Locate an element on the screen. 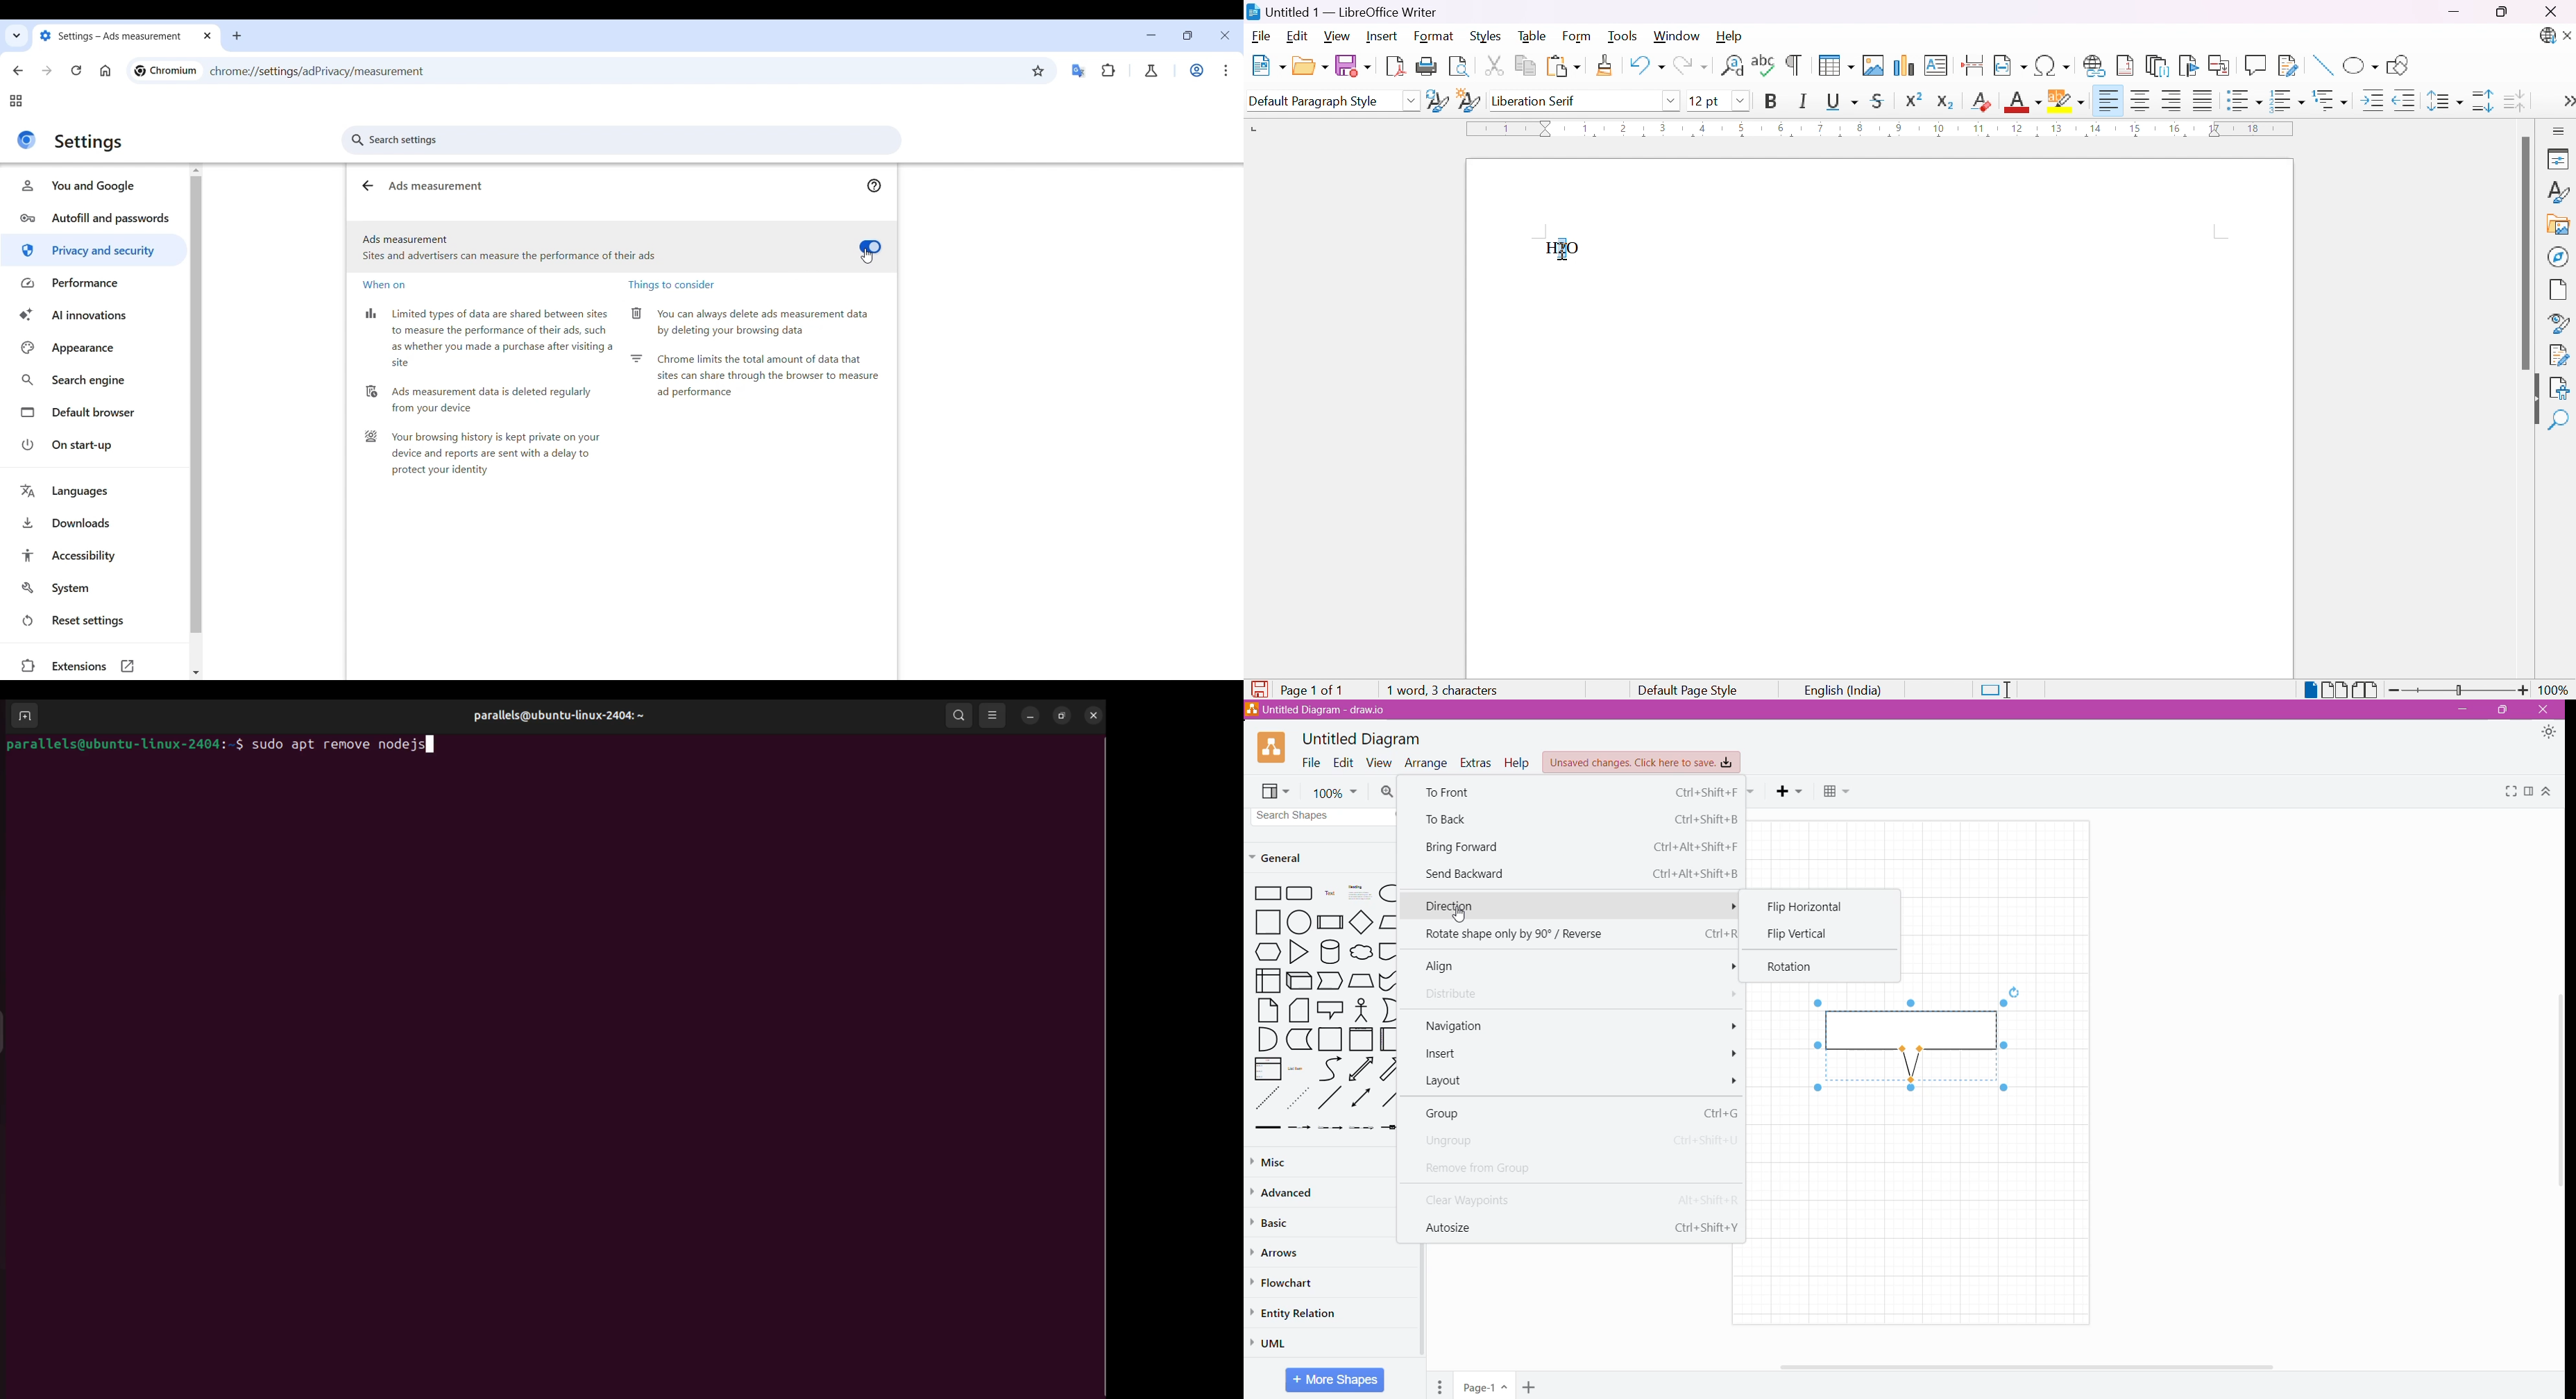 The image size is (2576, 1400). Toggle unordered list is located at coordinates (2246, 103).